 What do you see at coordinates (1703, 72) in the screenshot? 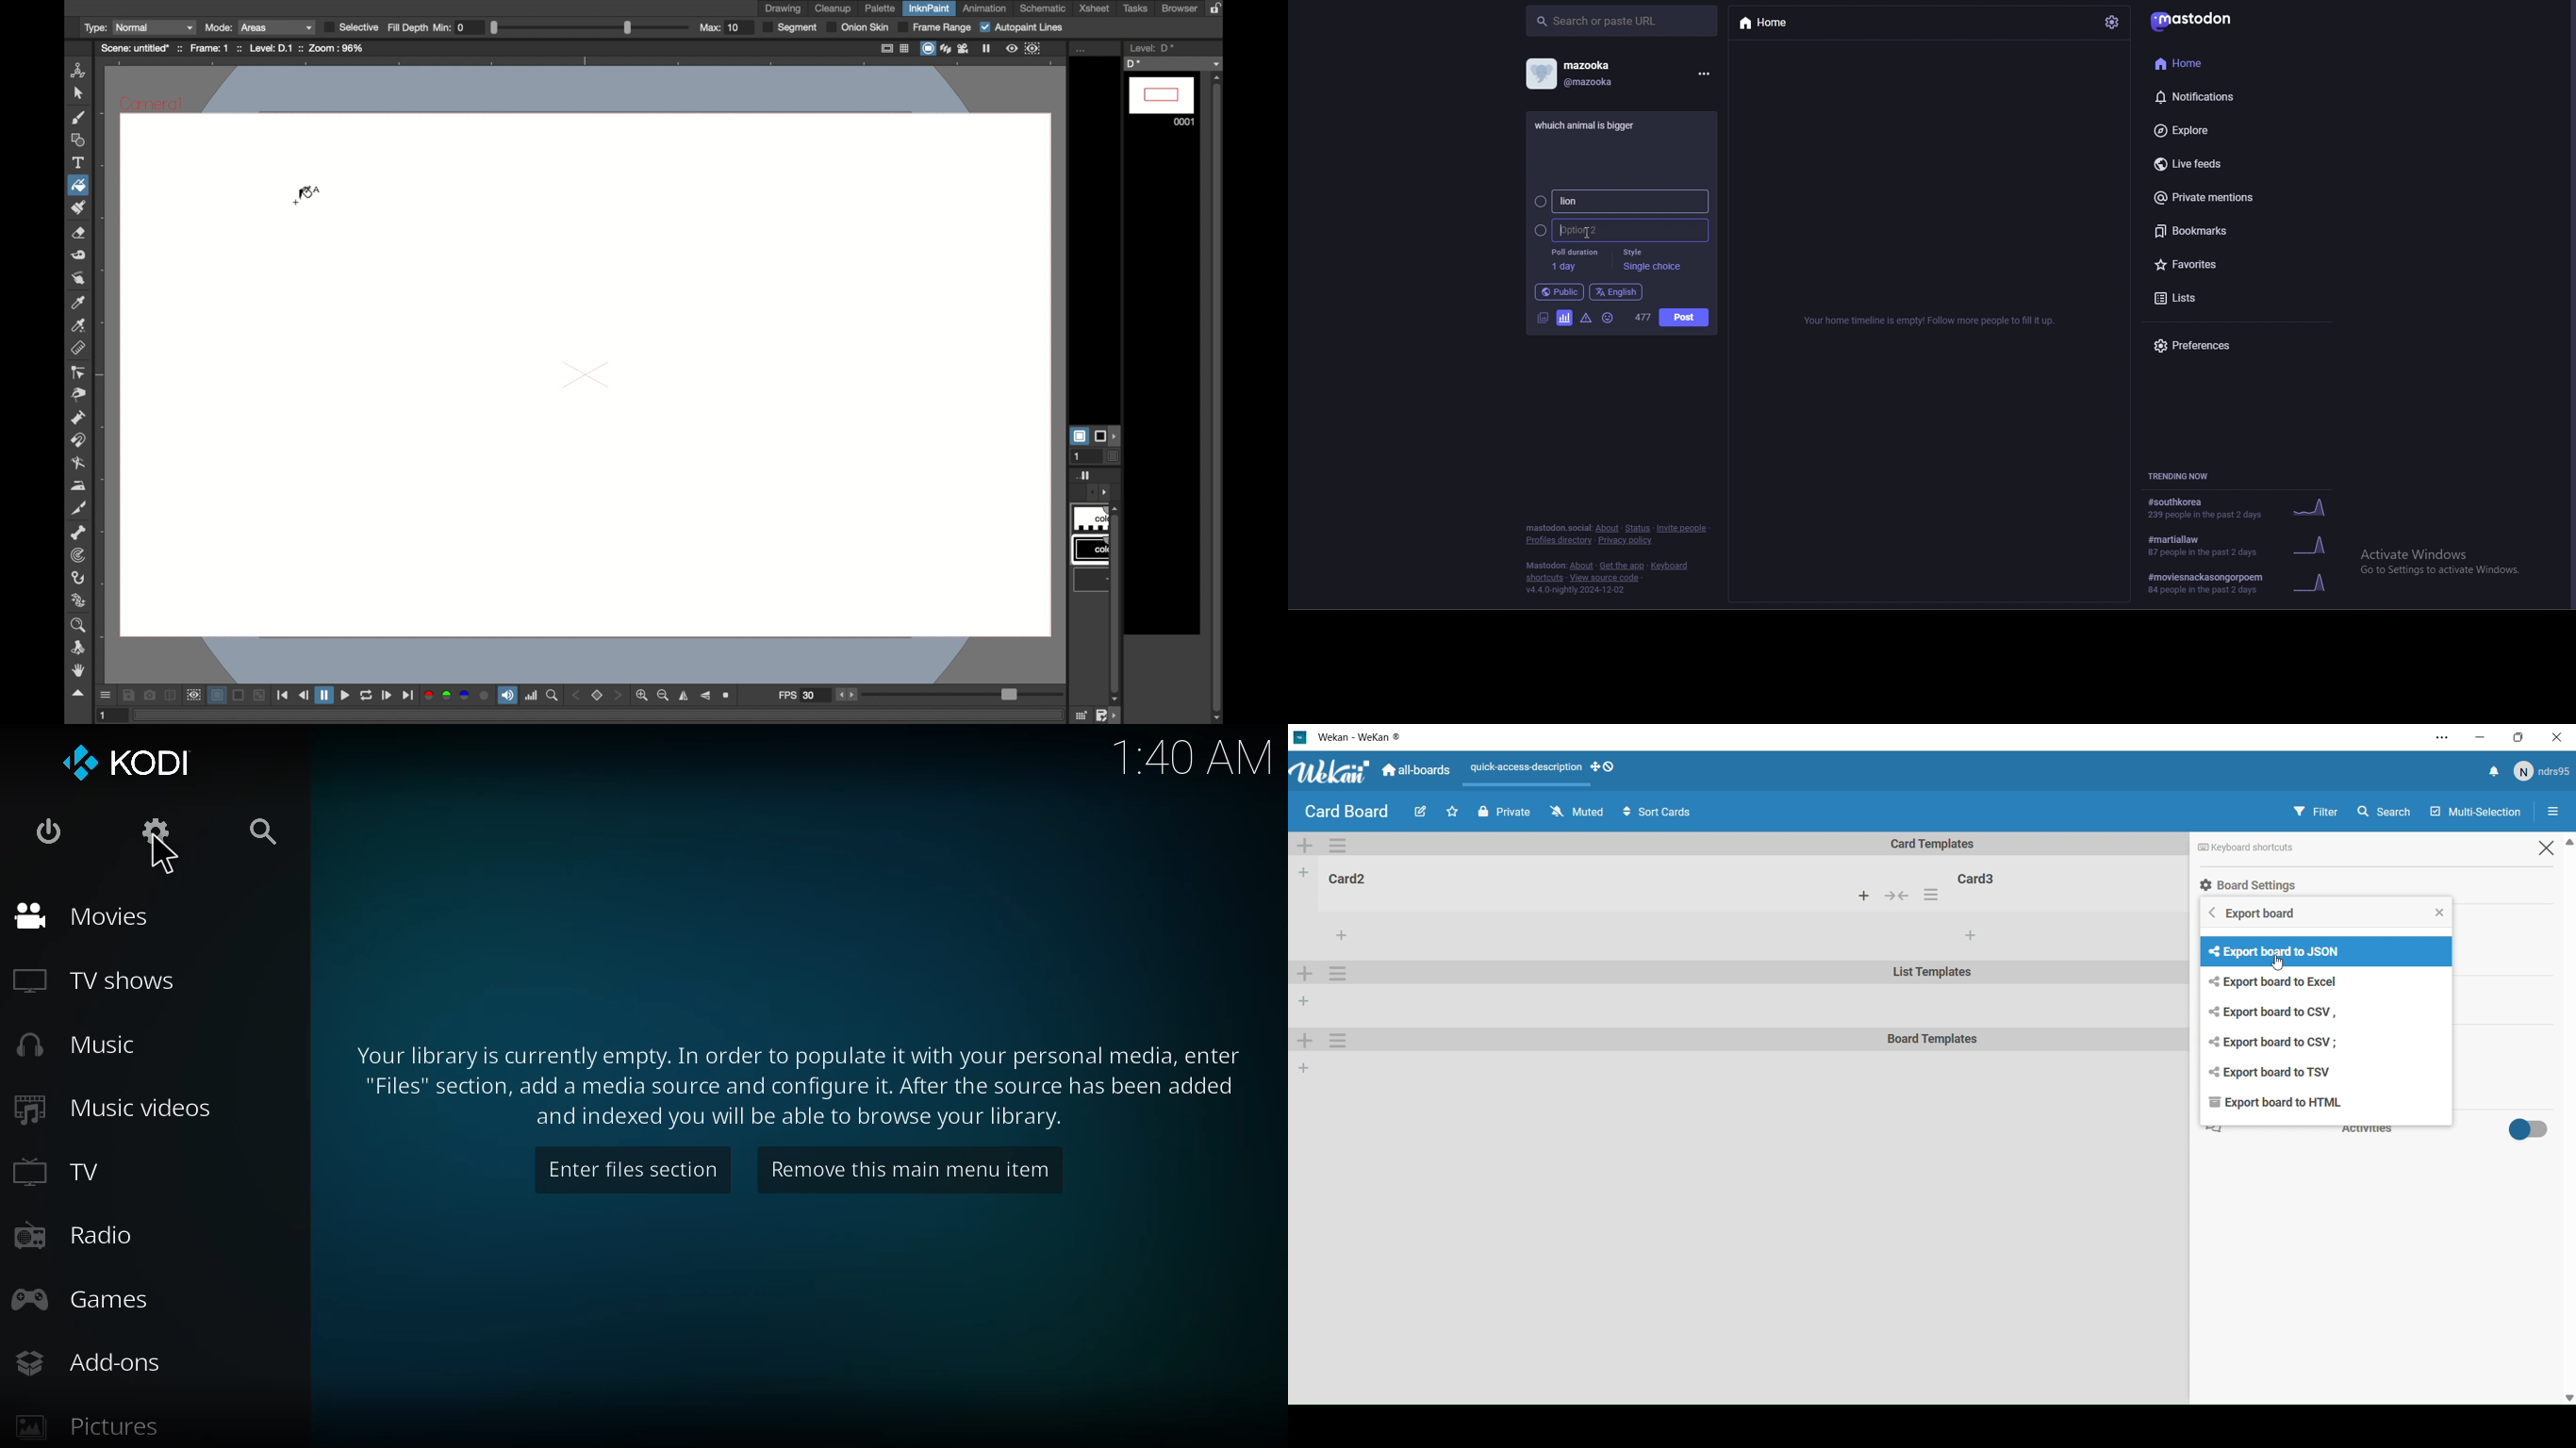
I see `menu` at bounding box center [1703, 72].